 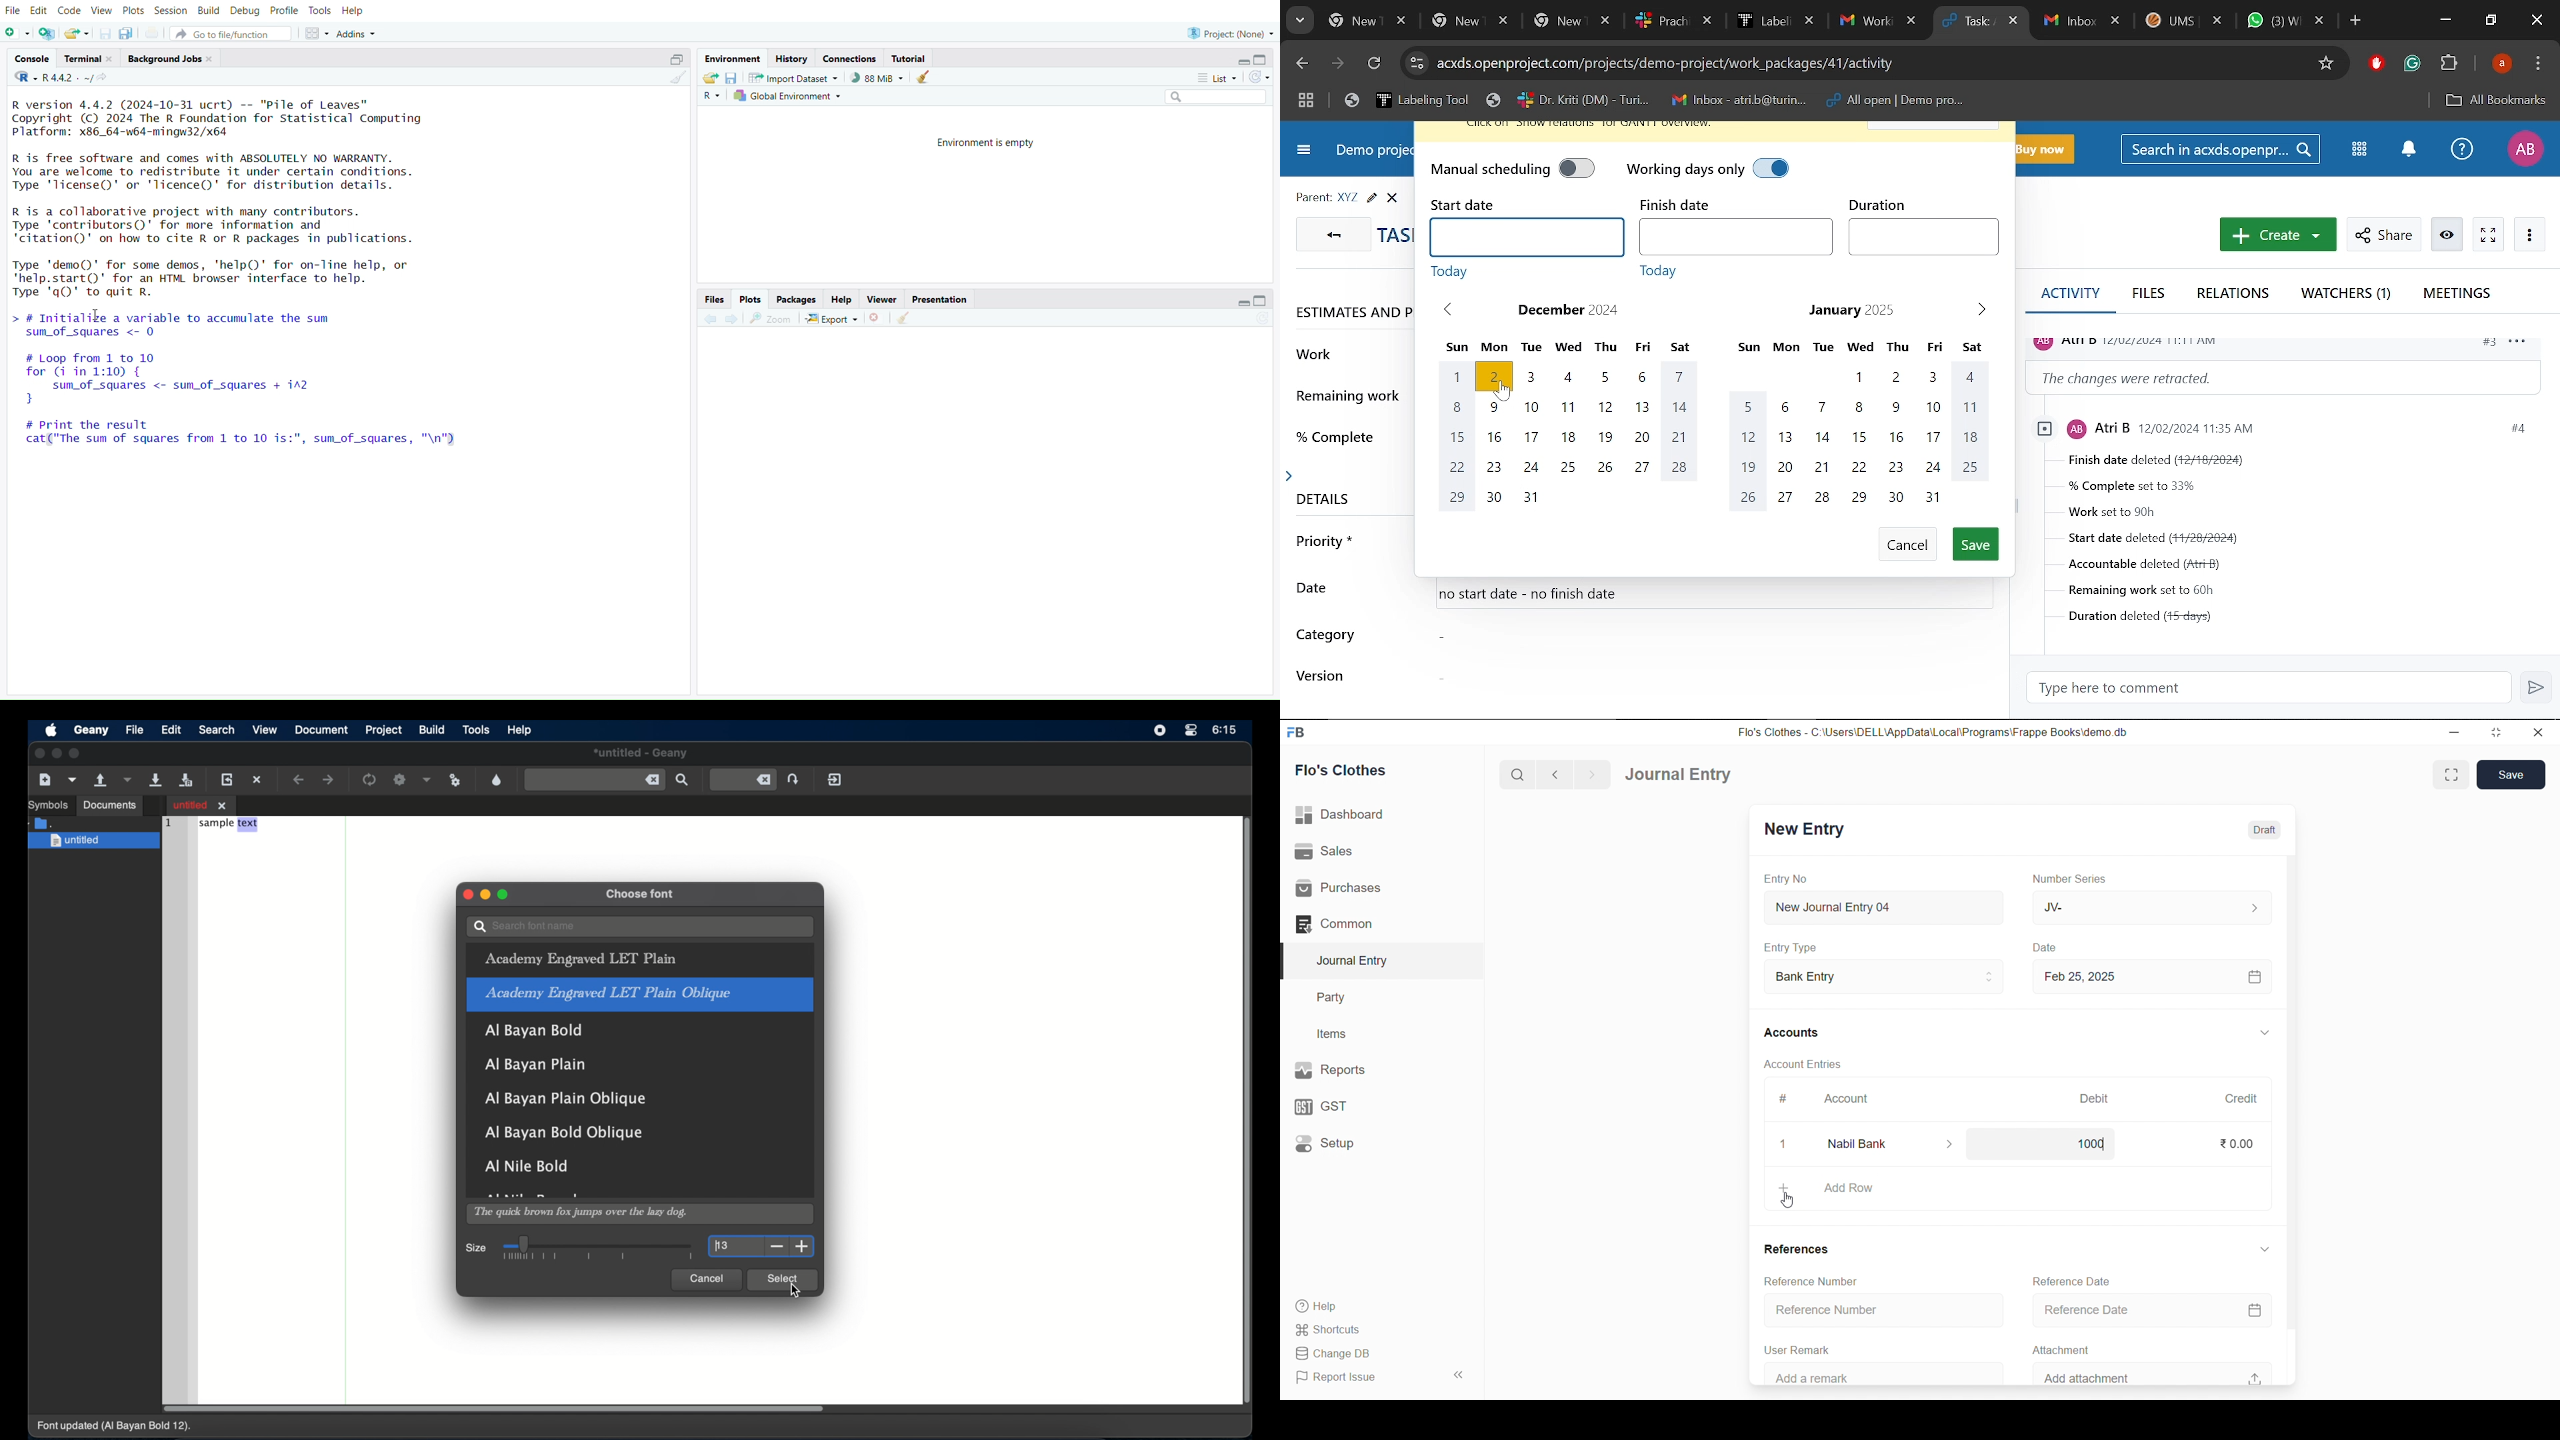 I want to click on documents, so click(x=43, y=822).